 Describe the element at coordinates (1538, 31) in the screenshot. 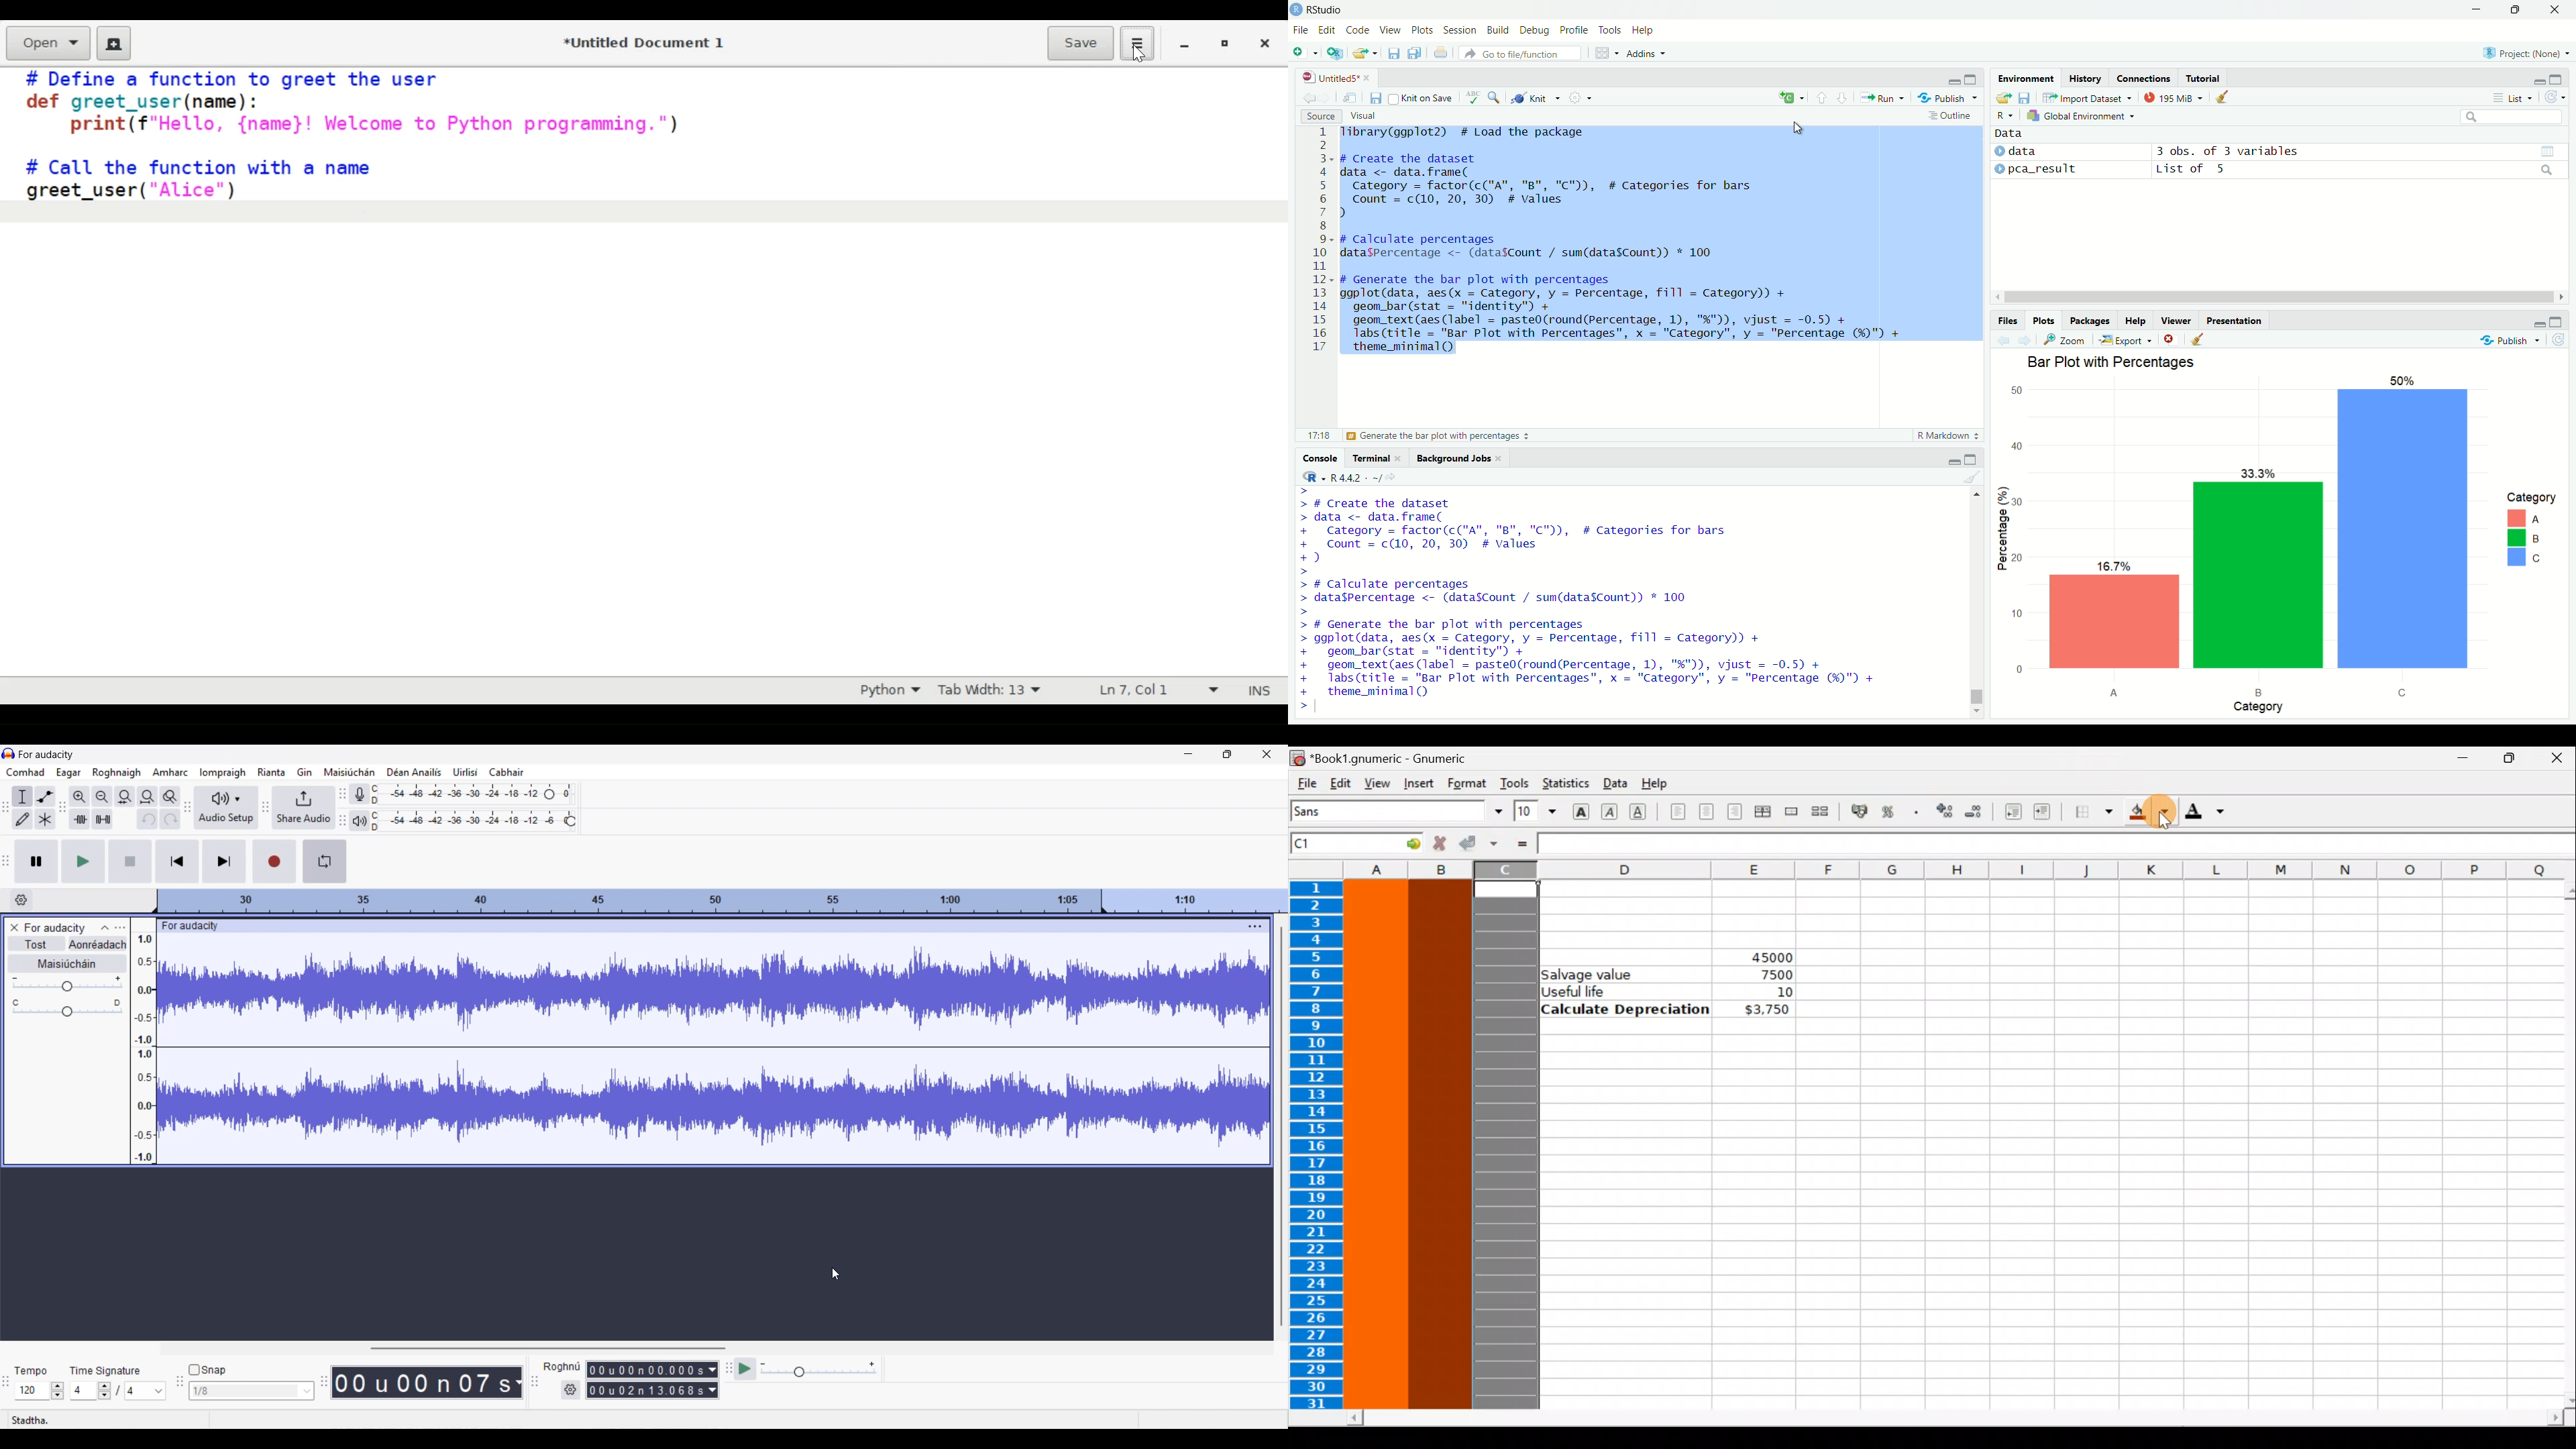

I see `Debug` at that location.